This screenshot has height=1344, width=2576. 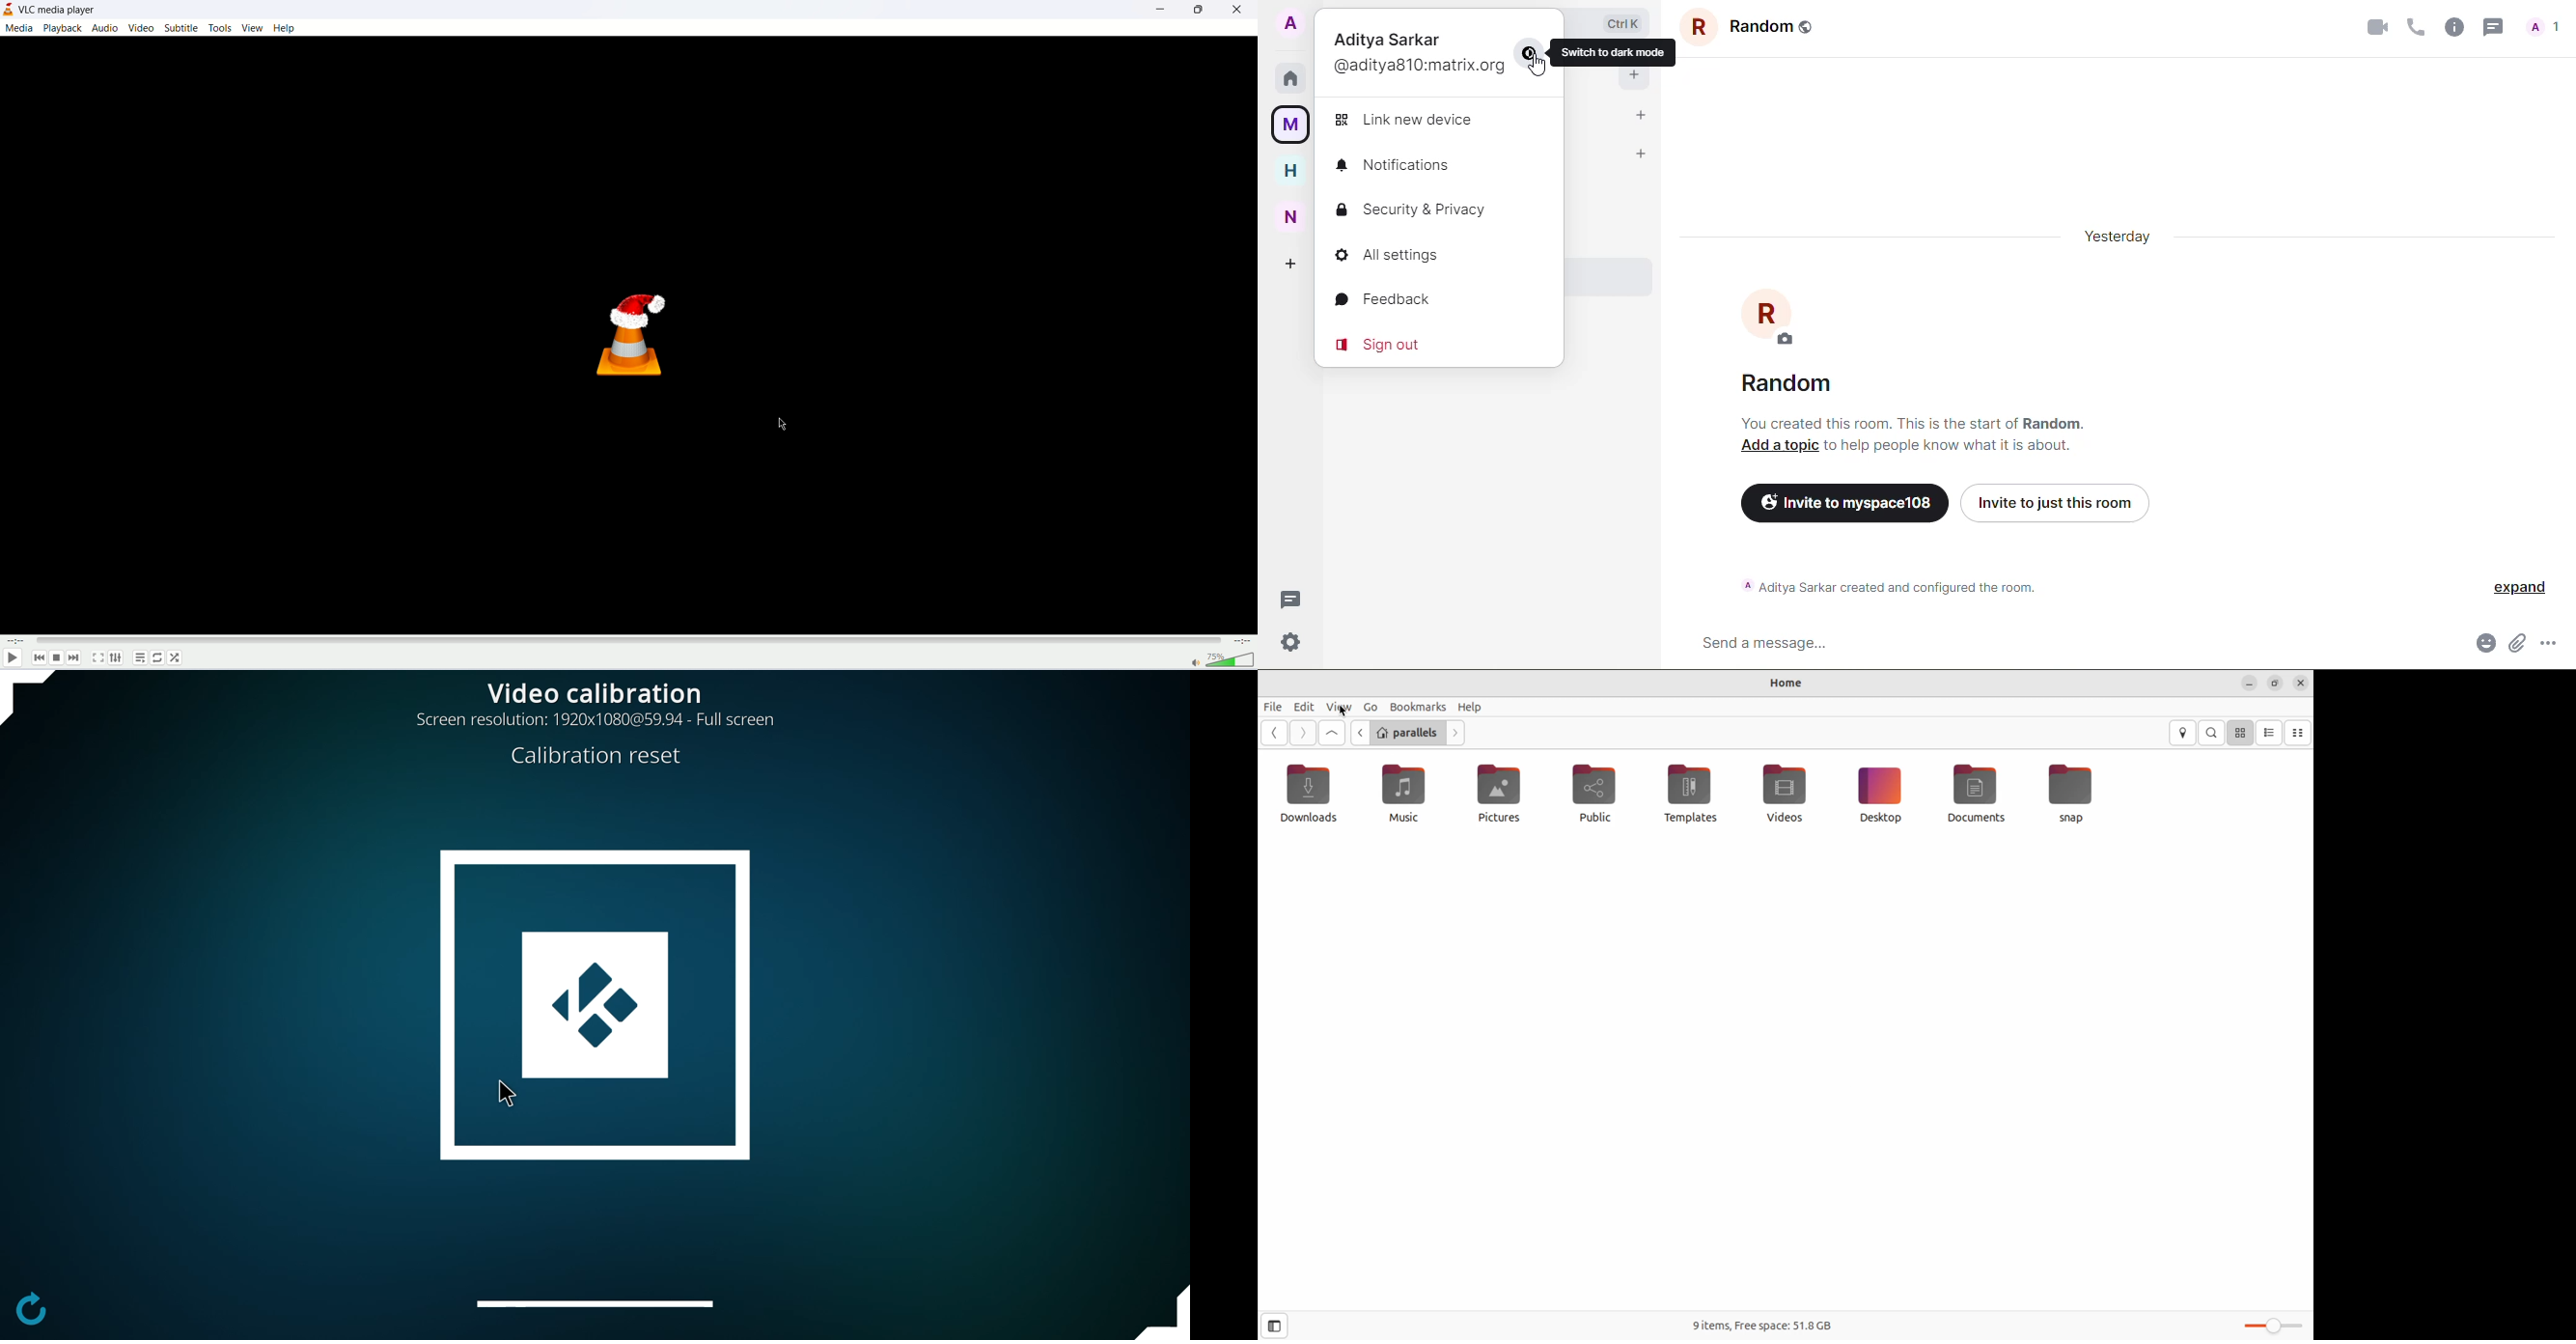 What do you see at coordinates (183, 28) in the screenshot?
I see `subtitle` at bounding box center [183, 28].